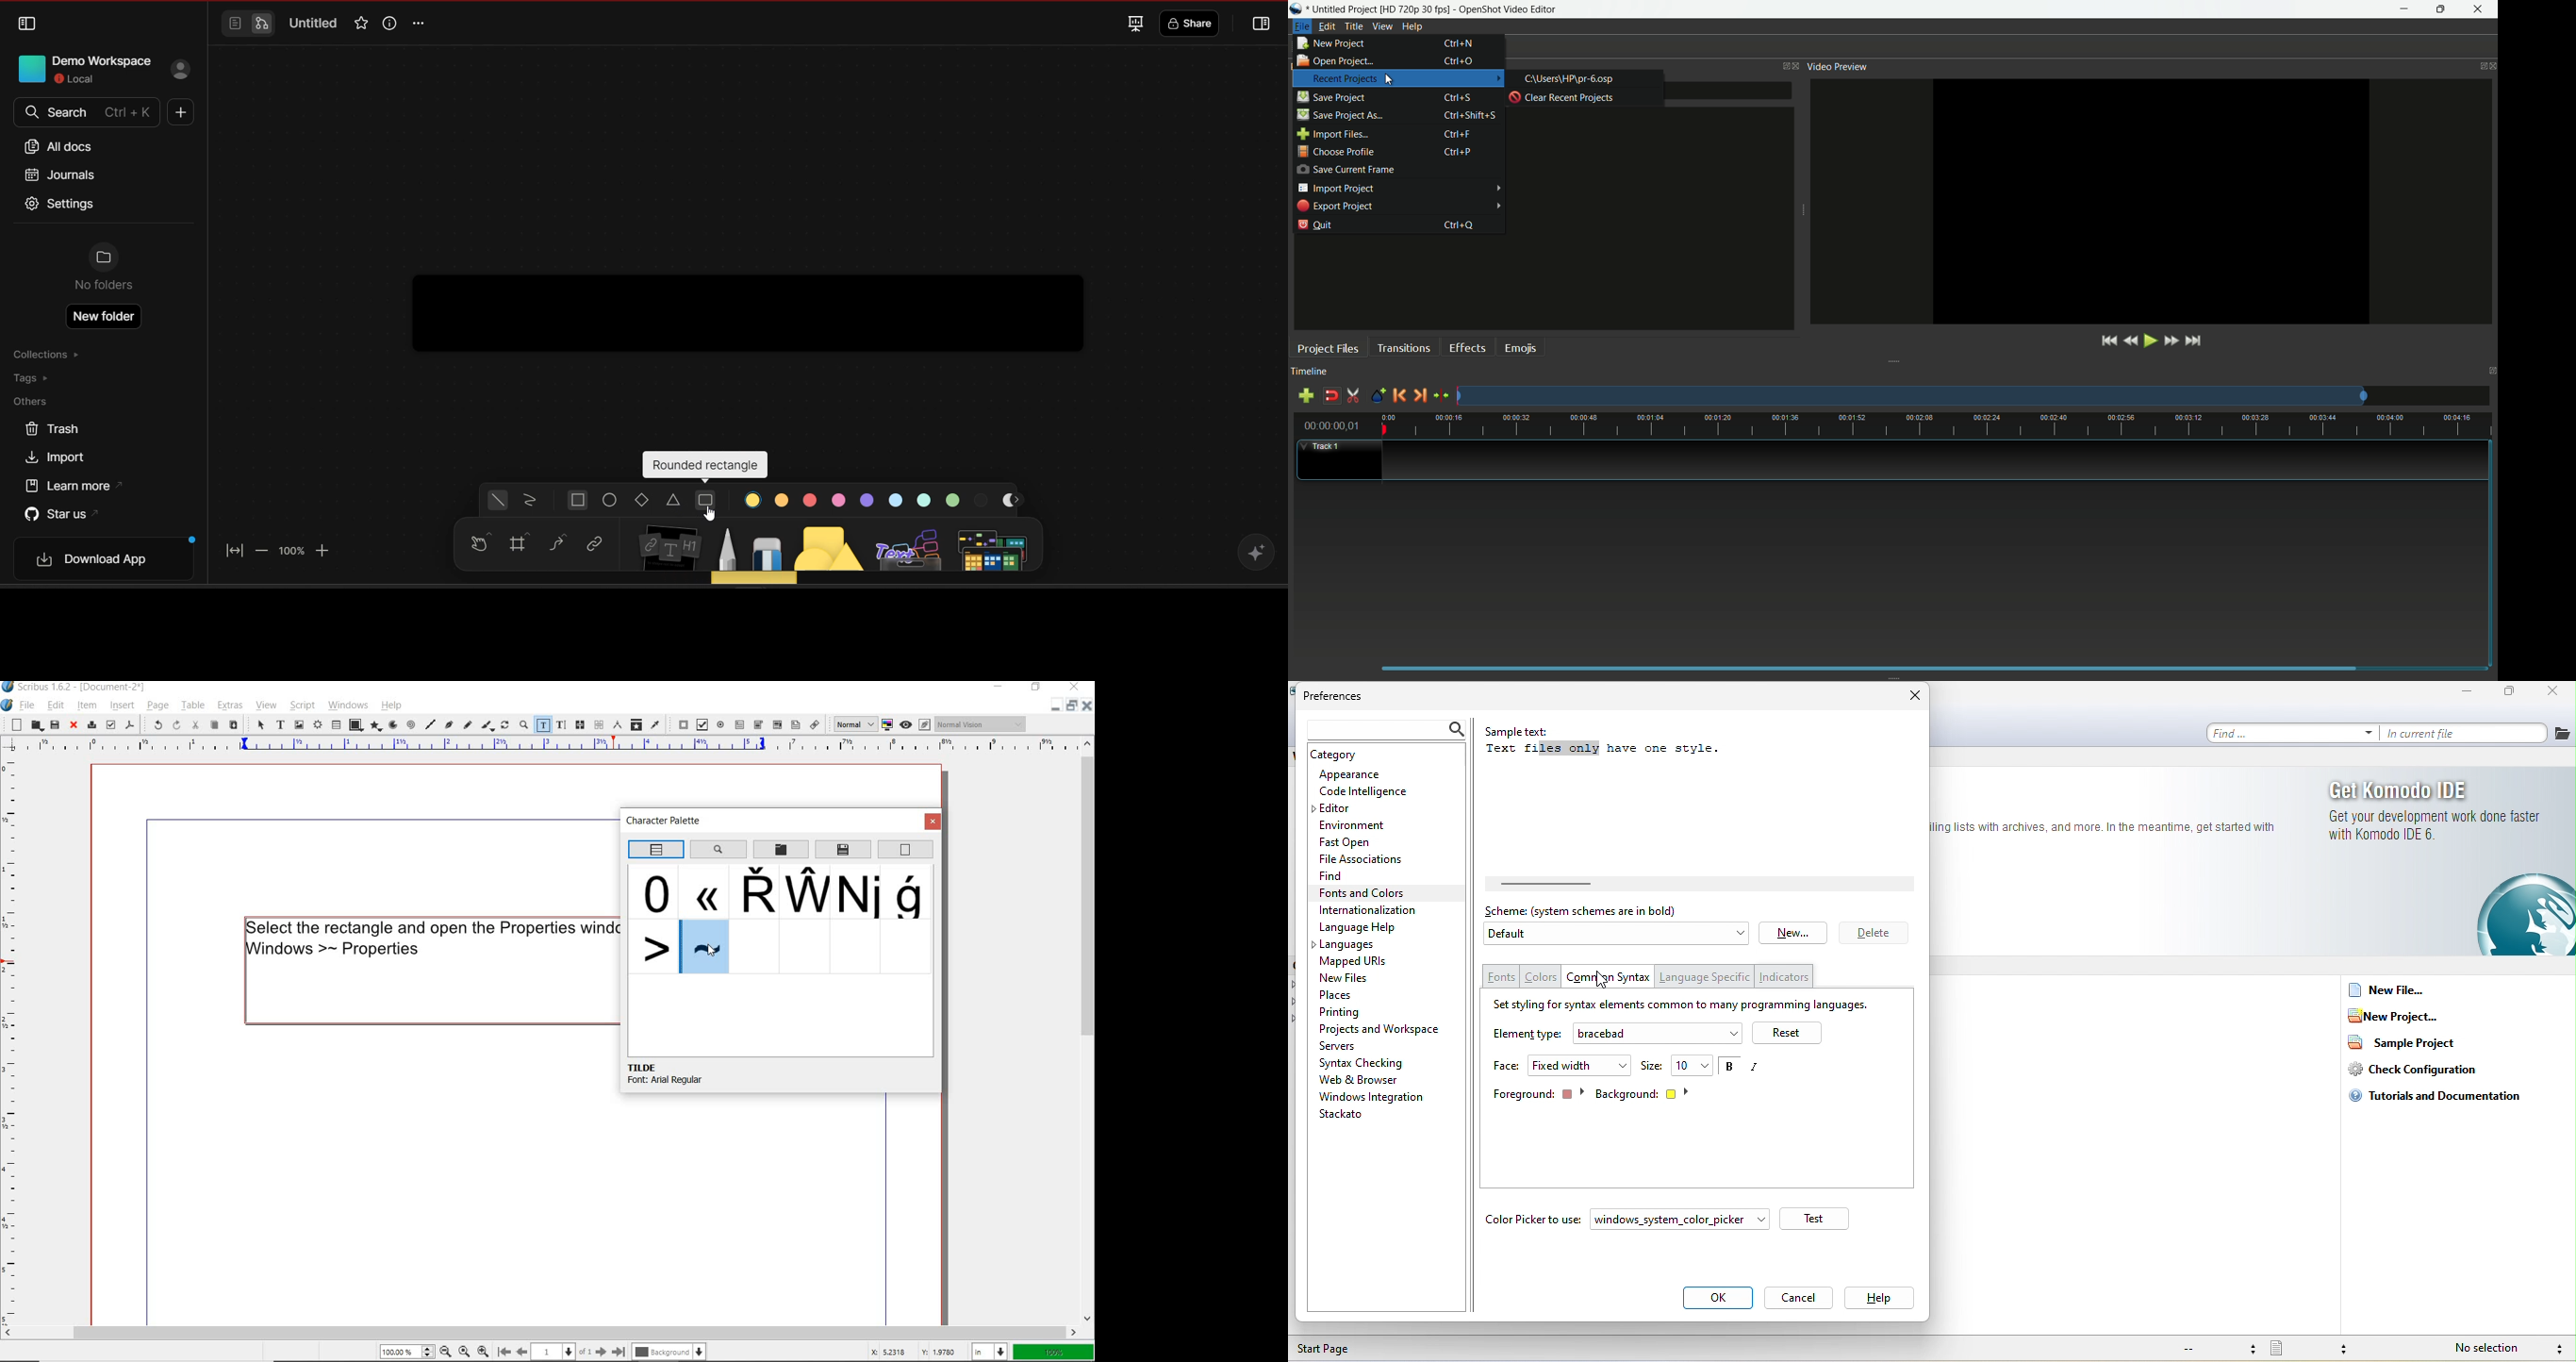 The image size is (2576, 1372). What do you see at coordinates (852, 723) in the screenshot?
I see `Normal` at bounding box center [852, 723].